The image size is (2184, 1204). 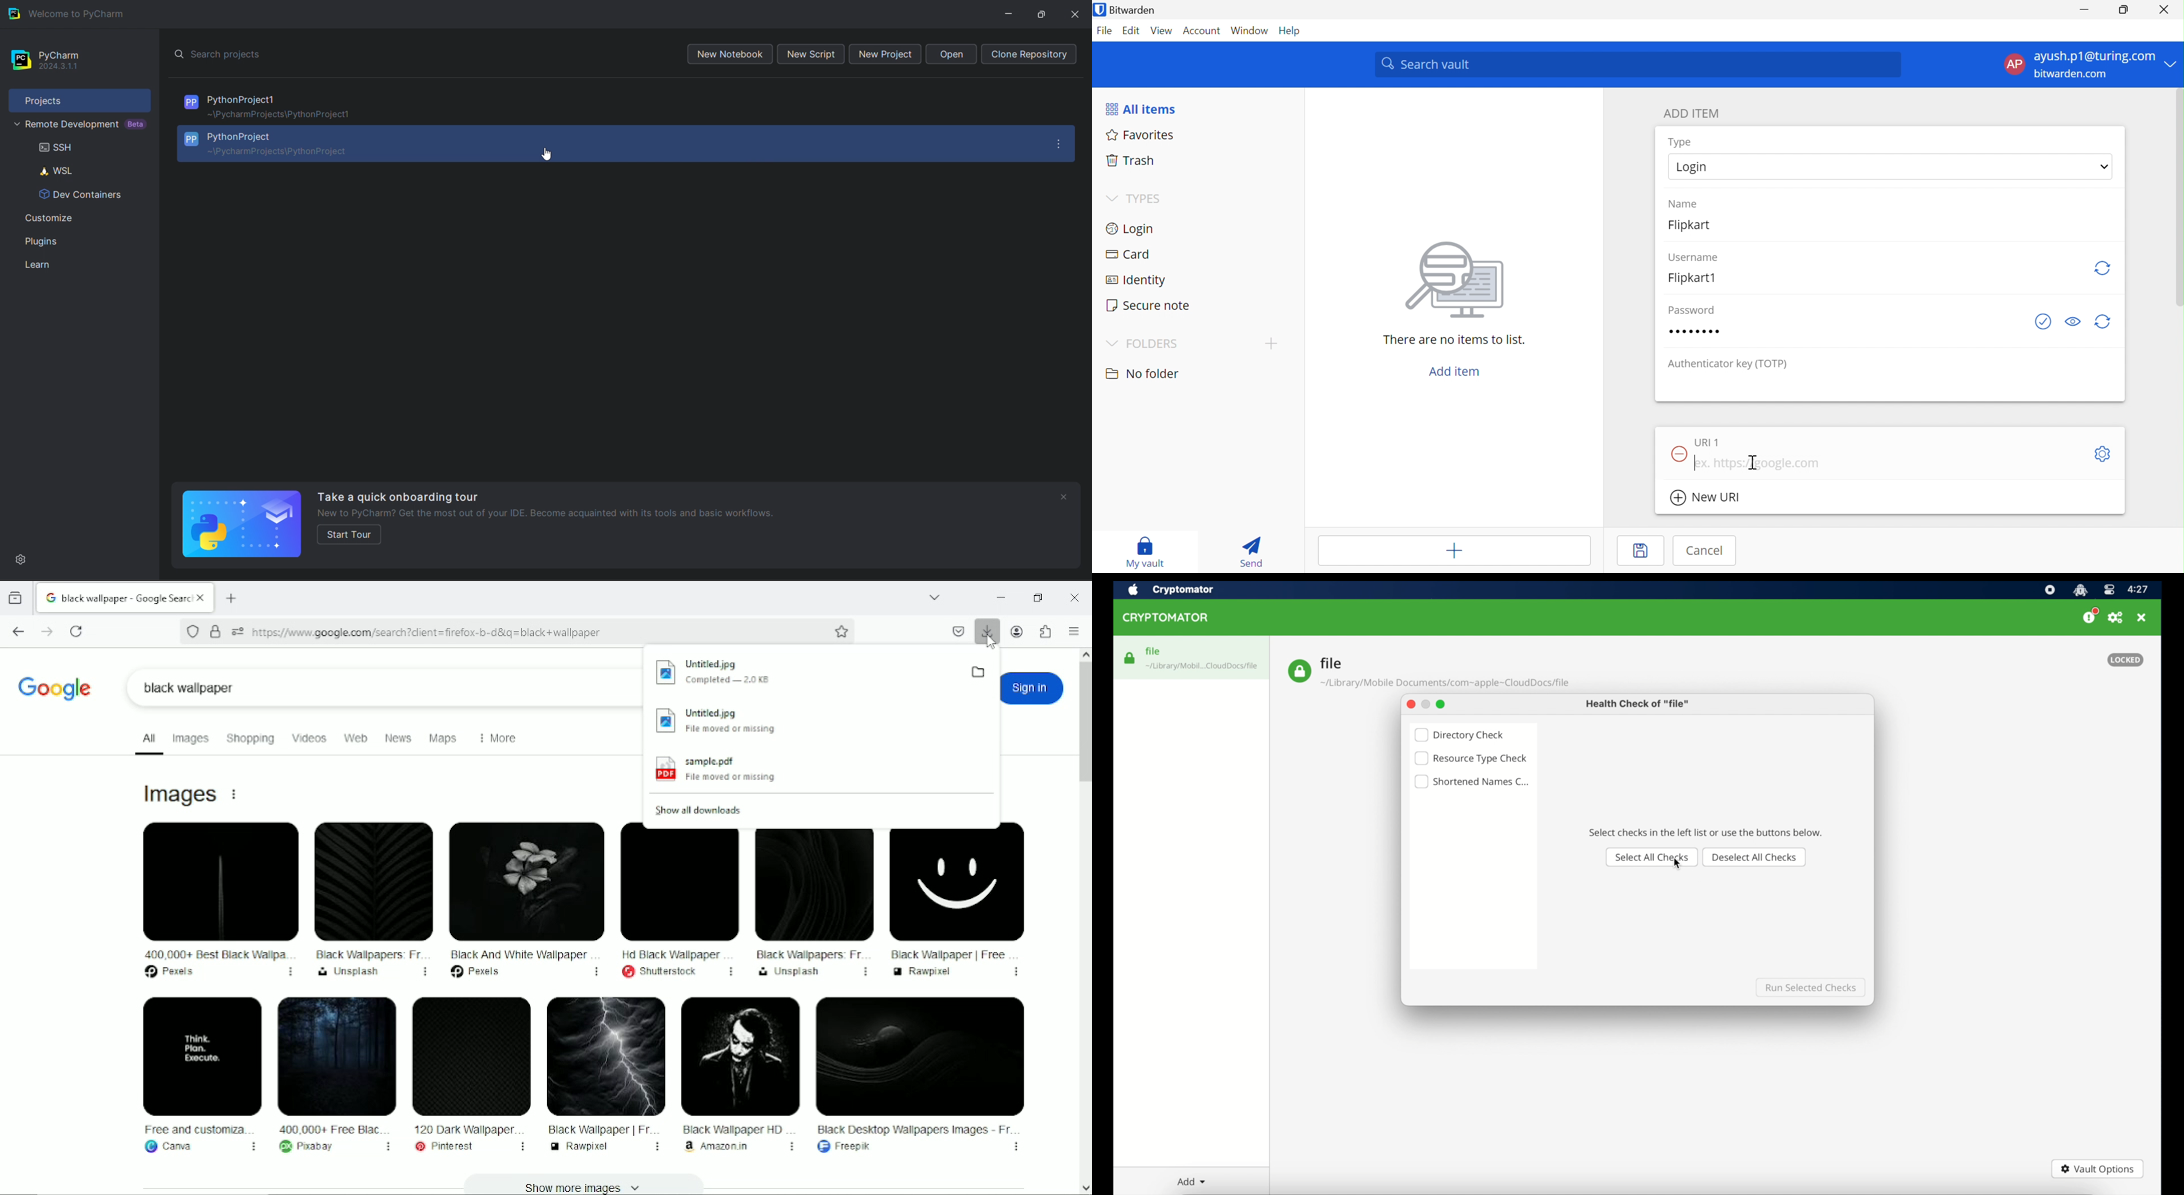 What do you see at coordinates (444, 737) in the screenshot?
I see `Maps` at bounding box center [444, 737].